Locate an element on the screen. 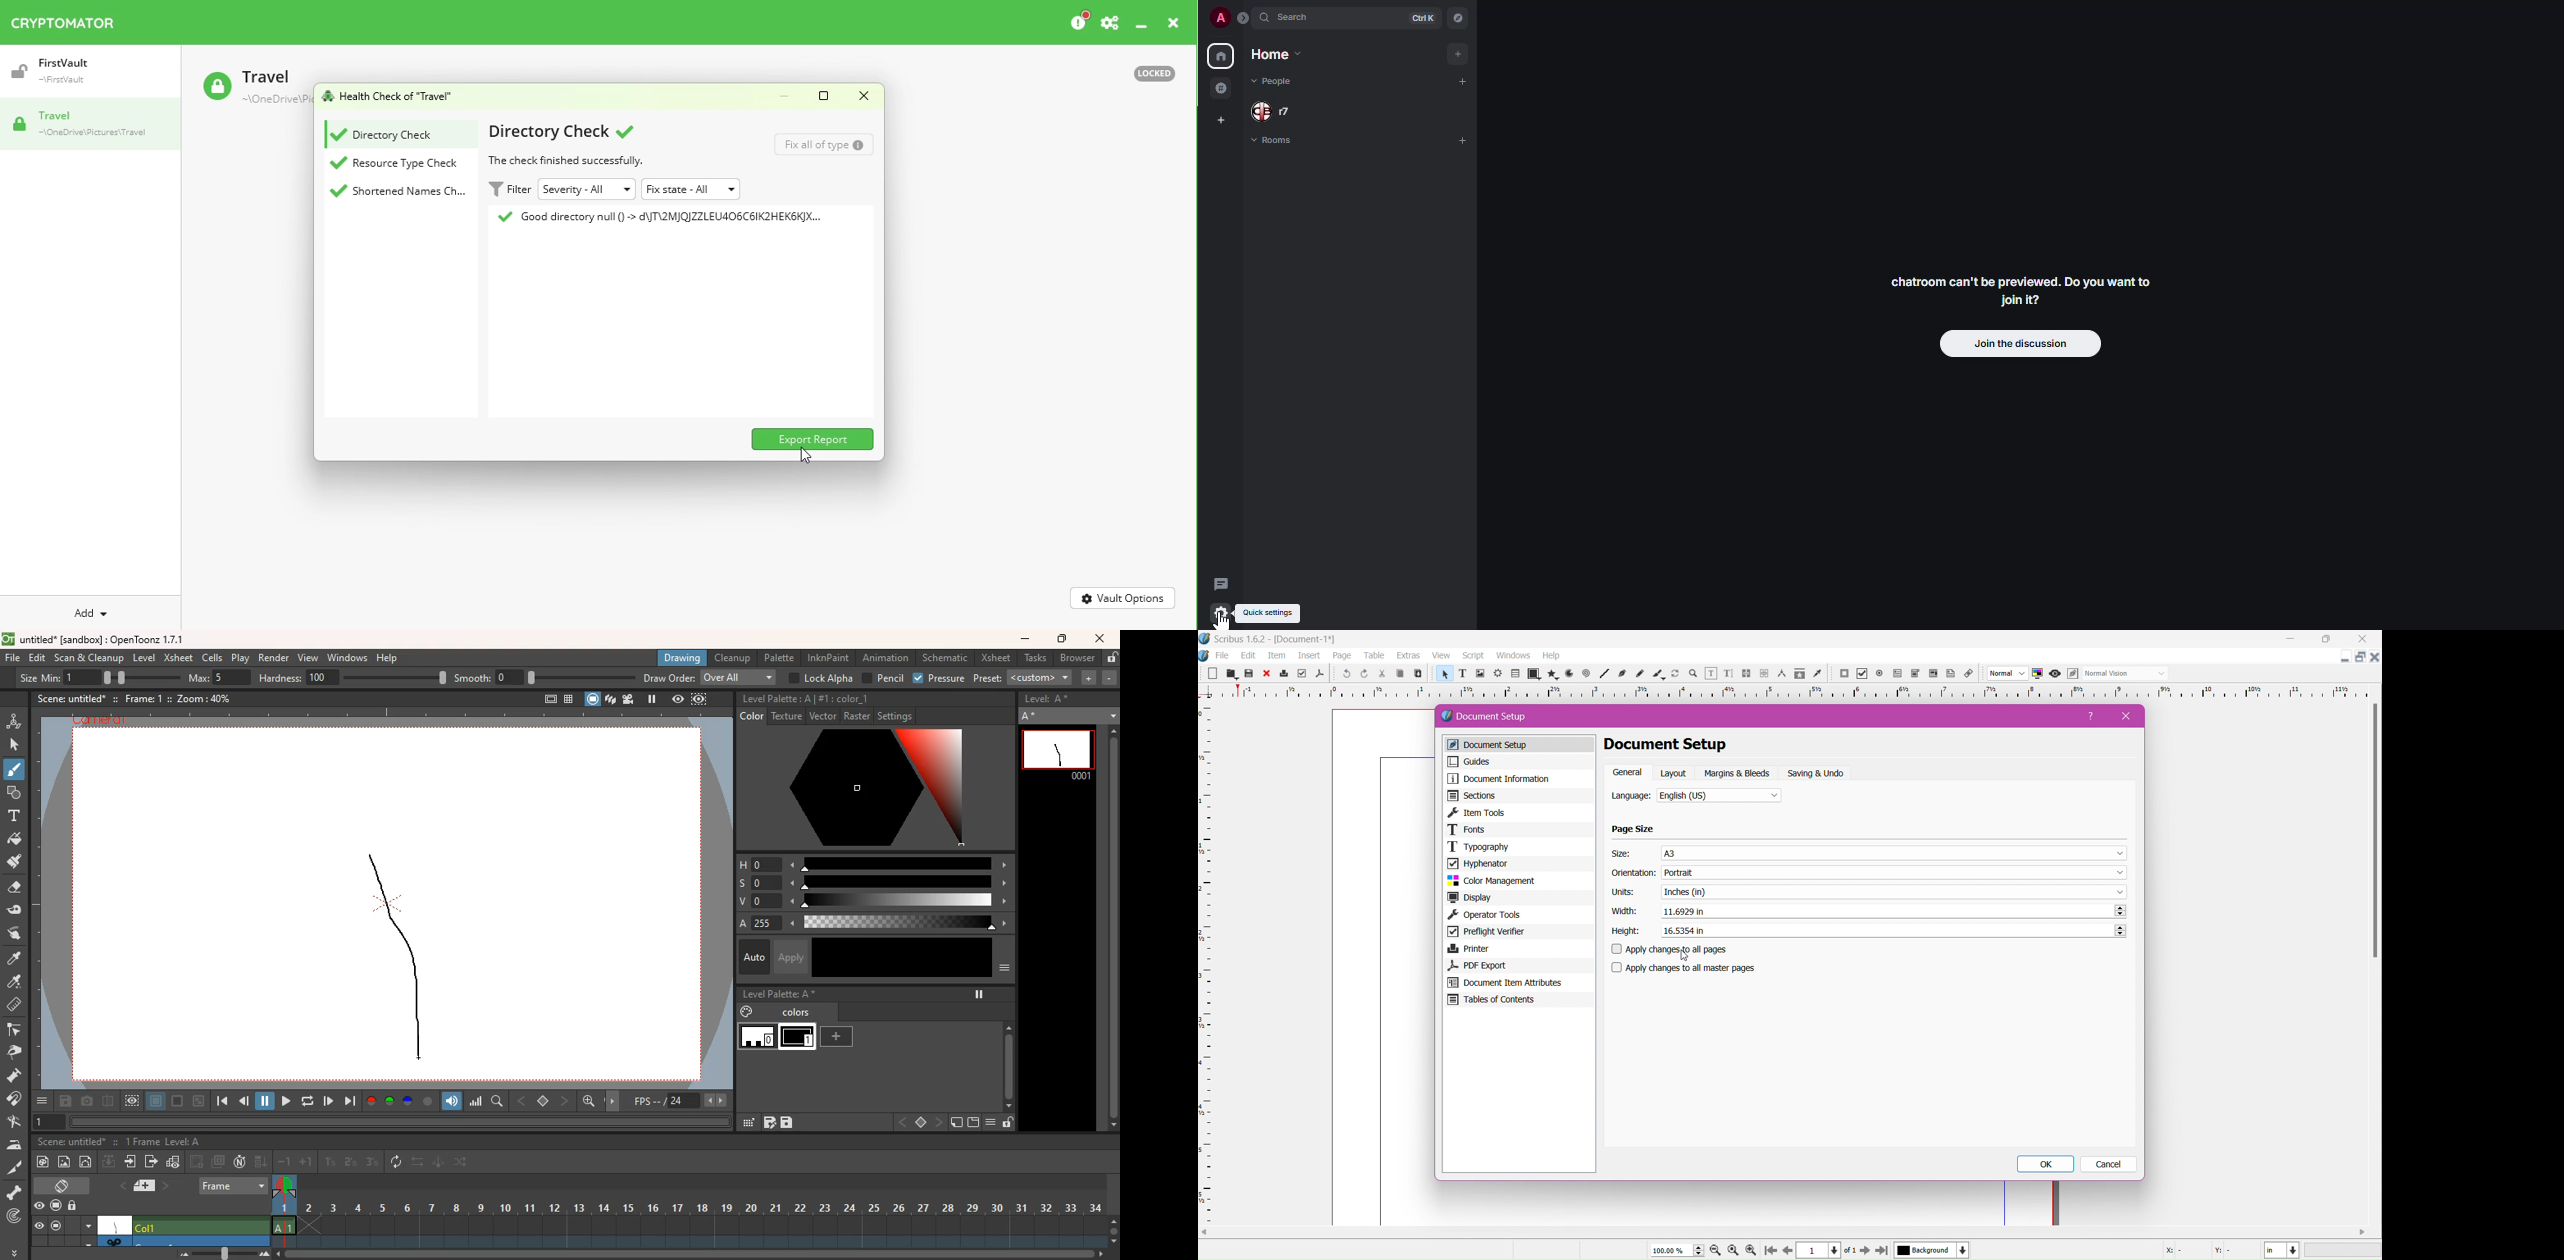 This screenshot has height=1260, width=2576. rooms is located at coordinates (1280, 141).